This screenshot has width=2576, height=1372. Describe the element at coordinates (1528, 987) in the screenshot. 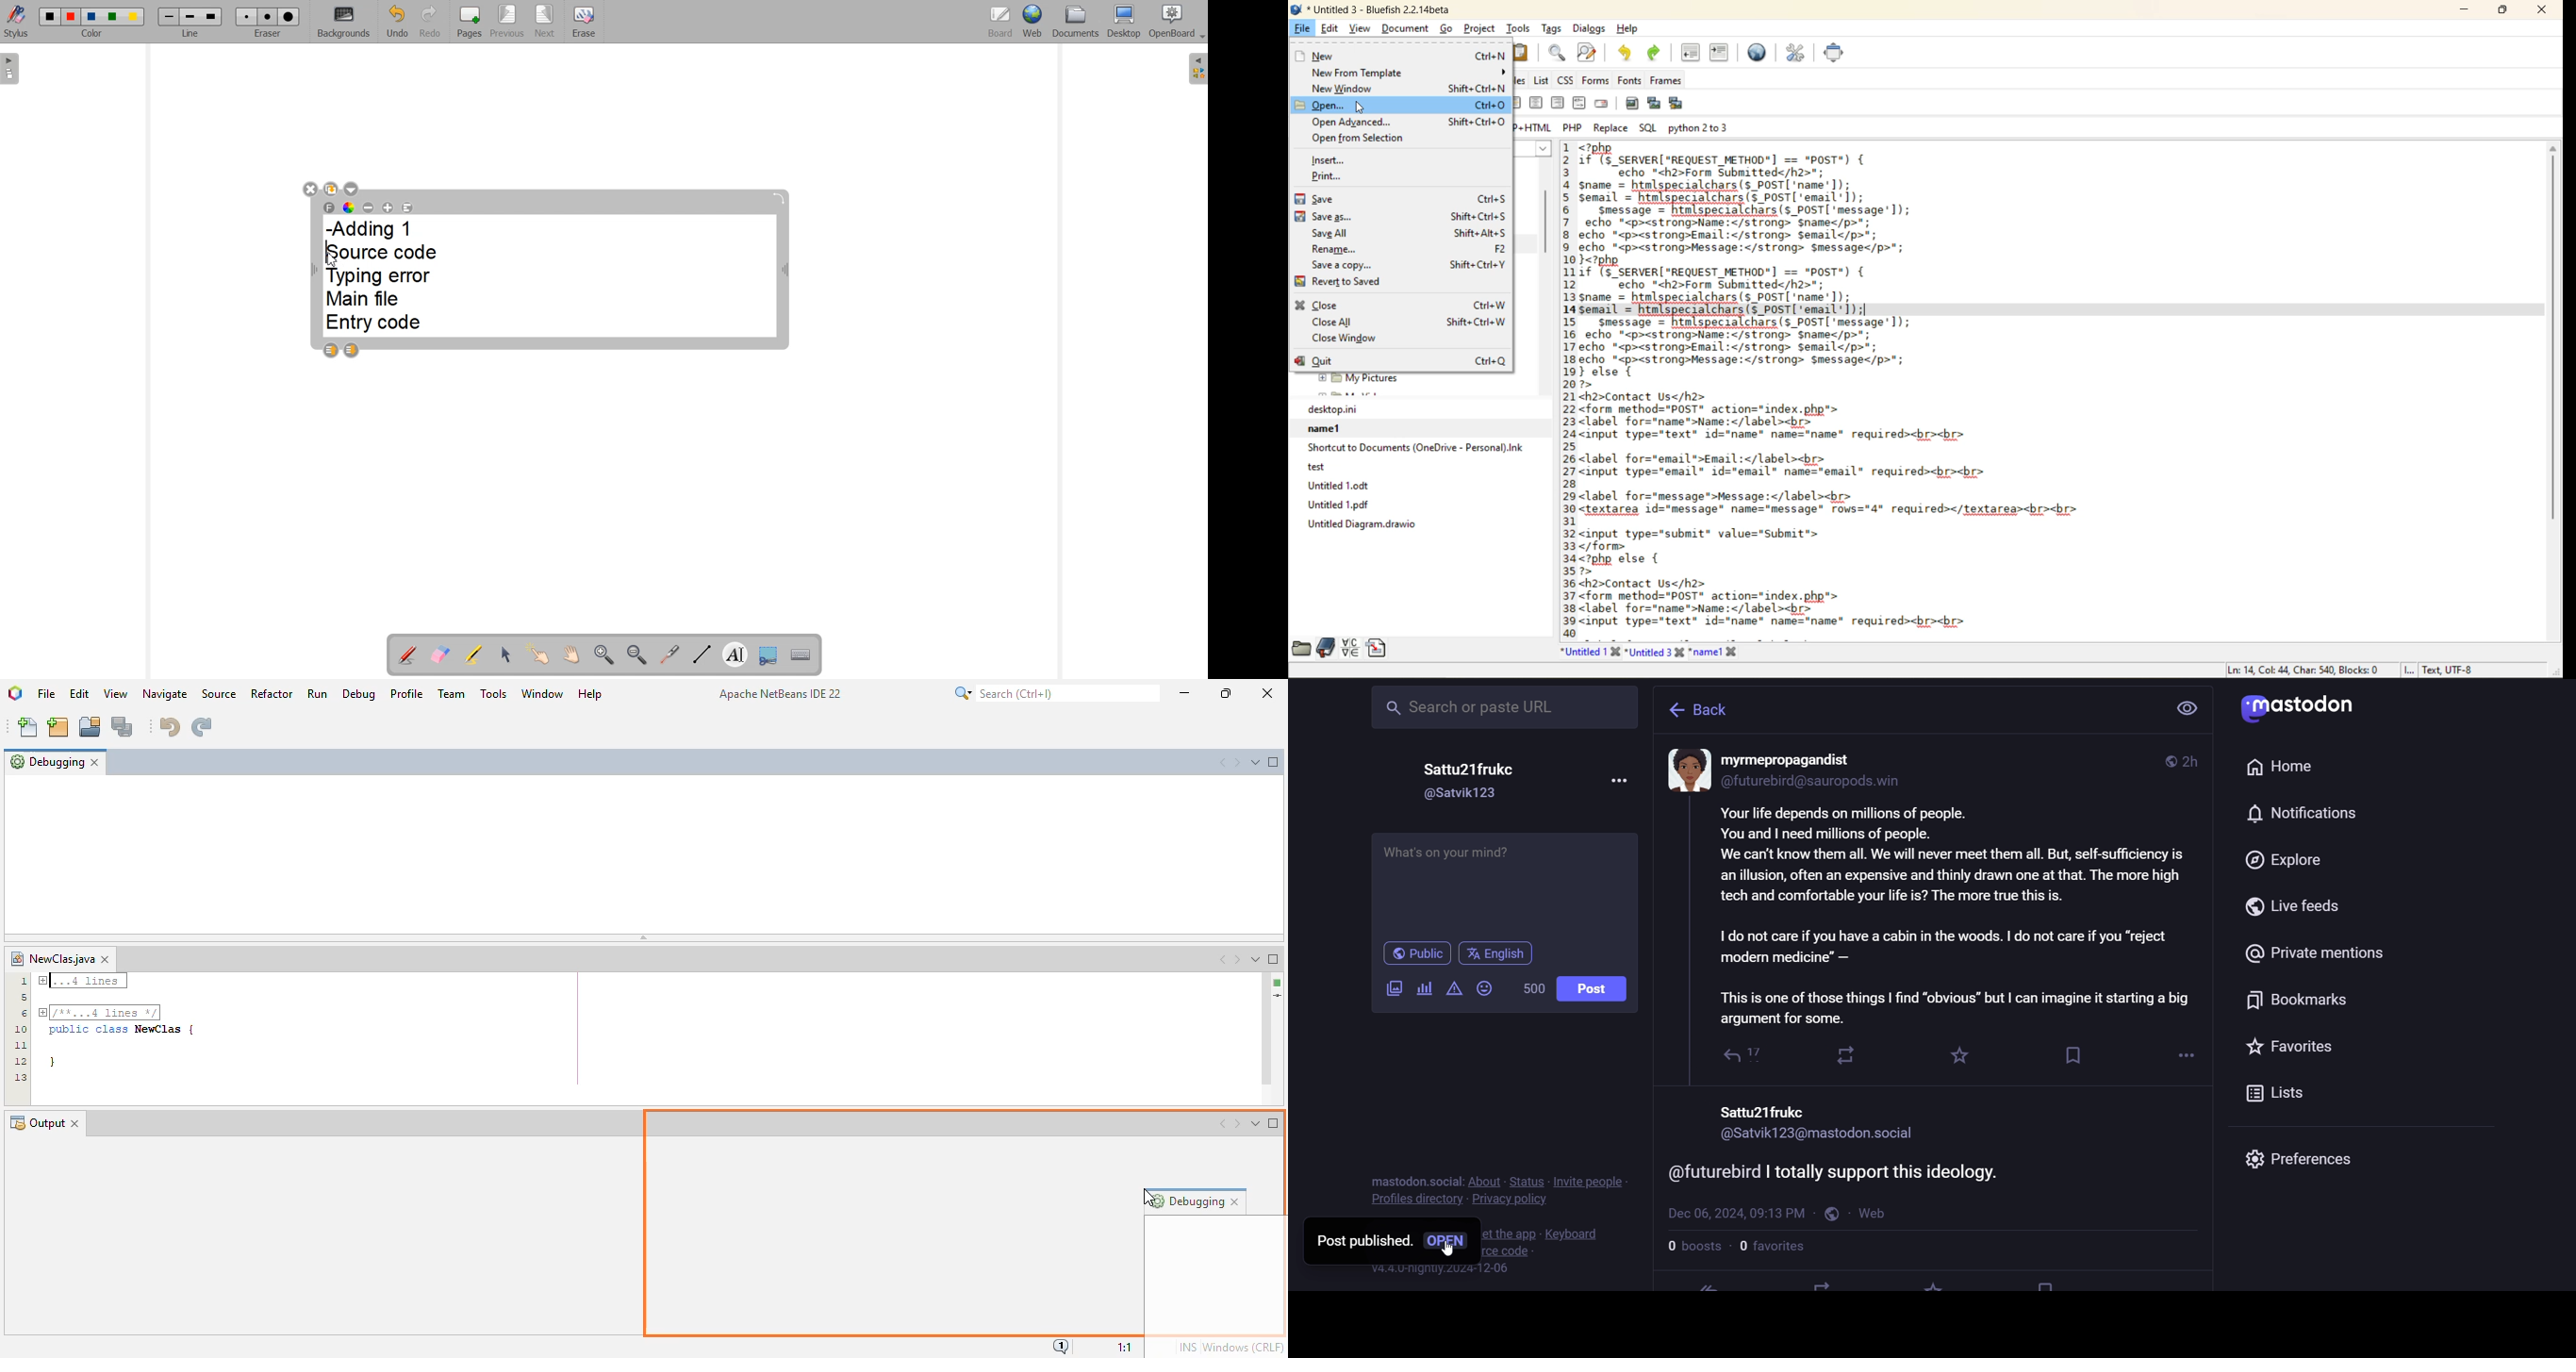

I see `words left` at that location.